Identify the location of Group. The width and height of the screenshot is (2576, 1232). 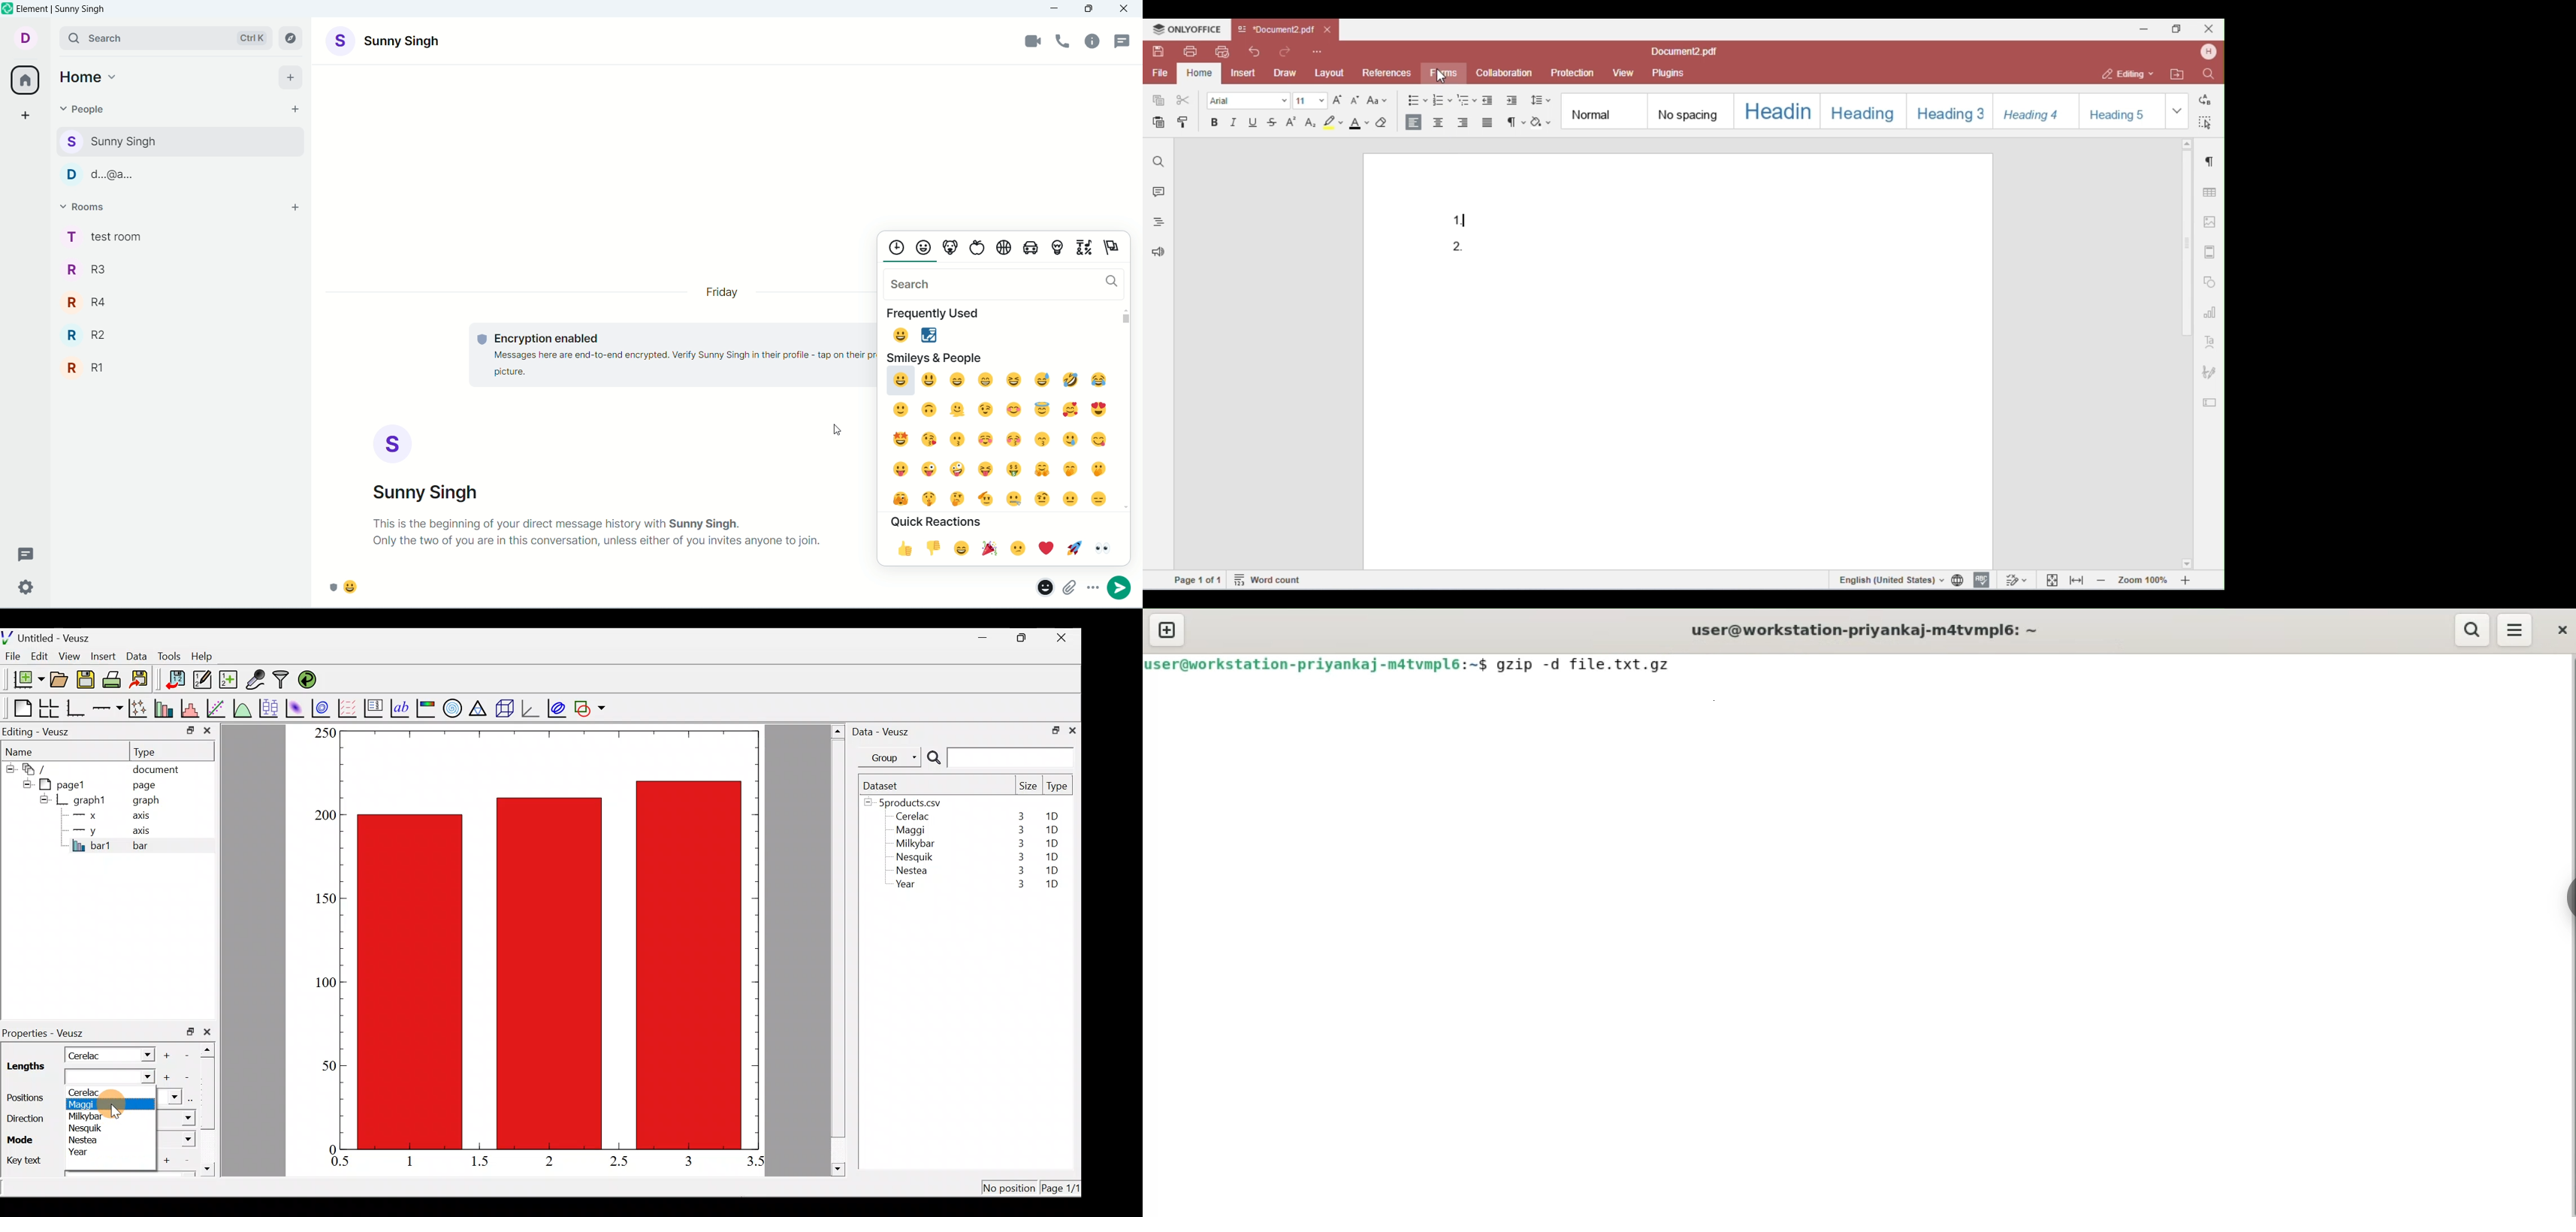
(892, 757).